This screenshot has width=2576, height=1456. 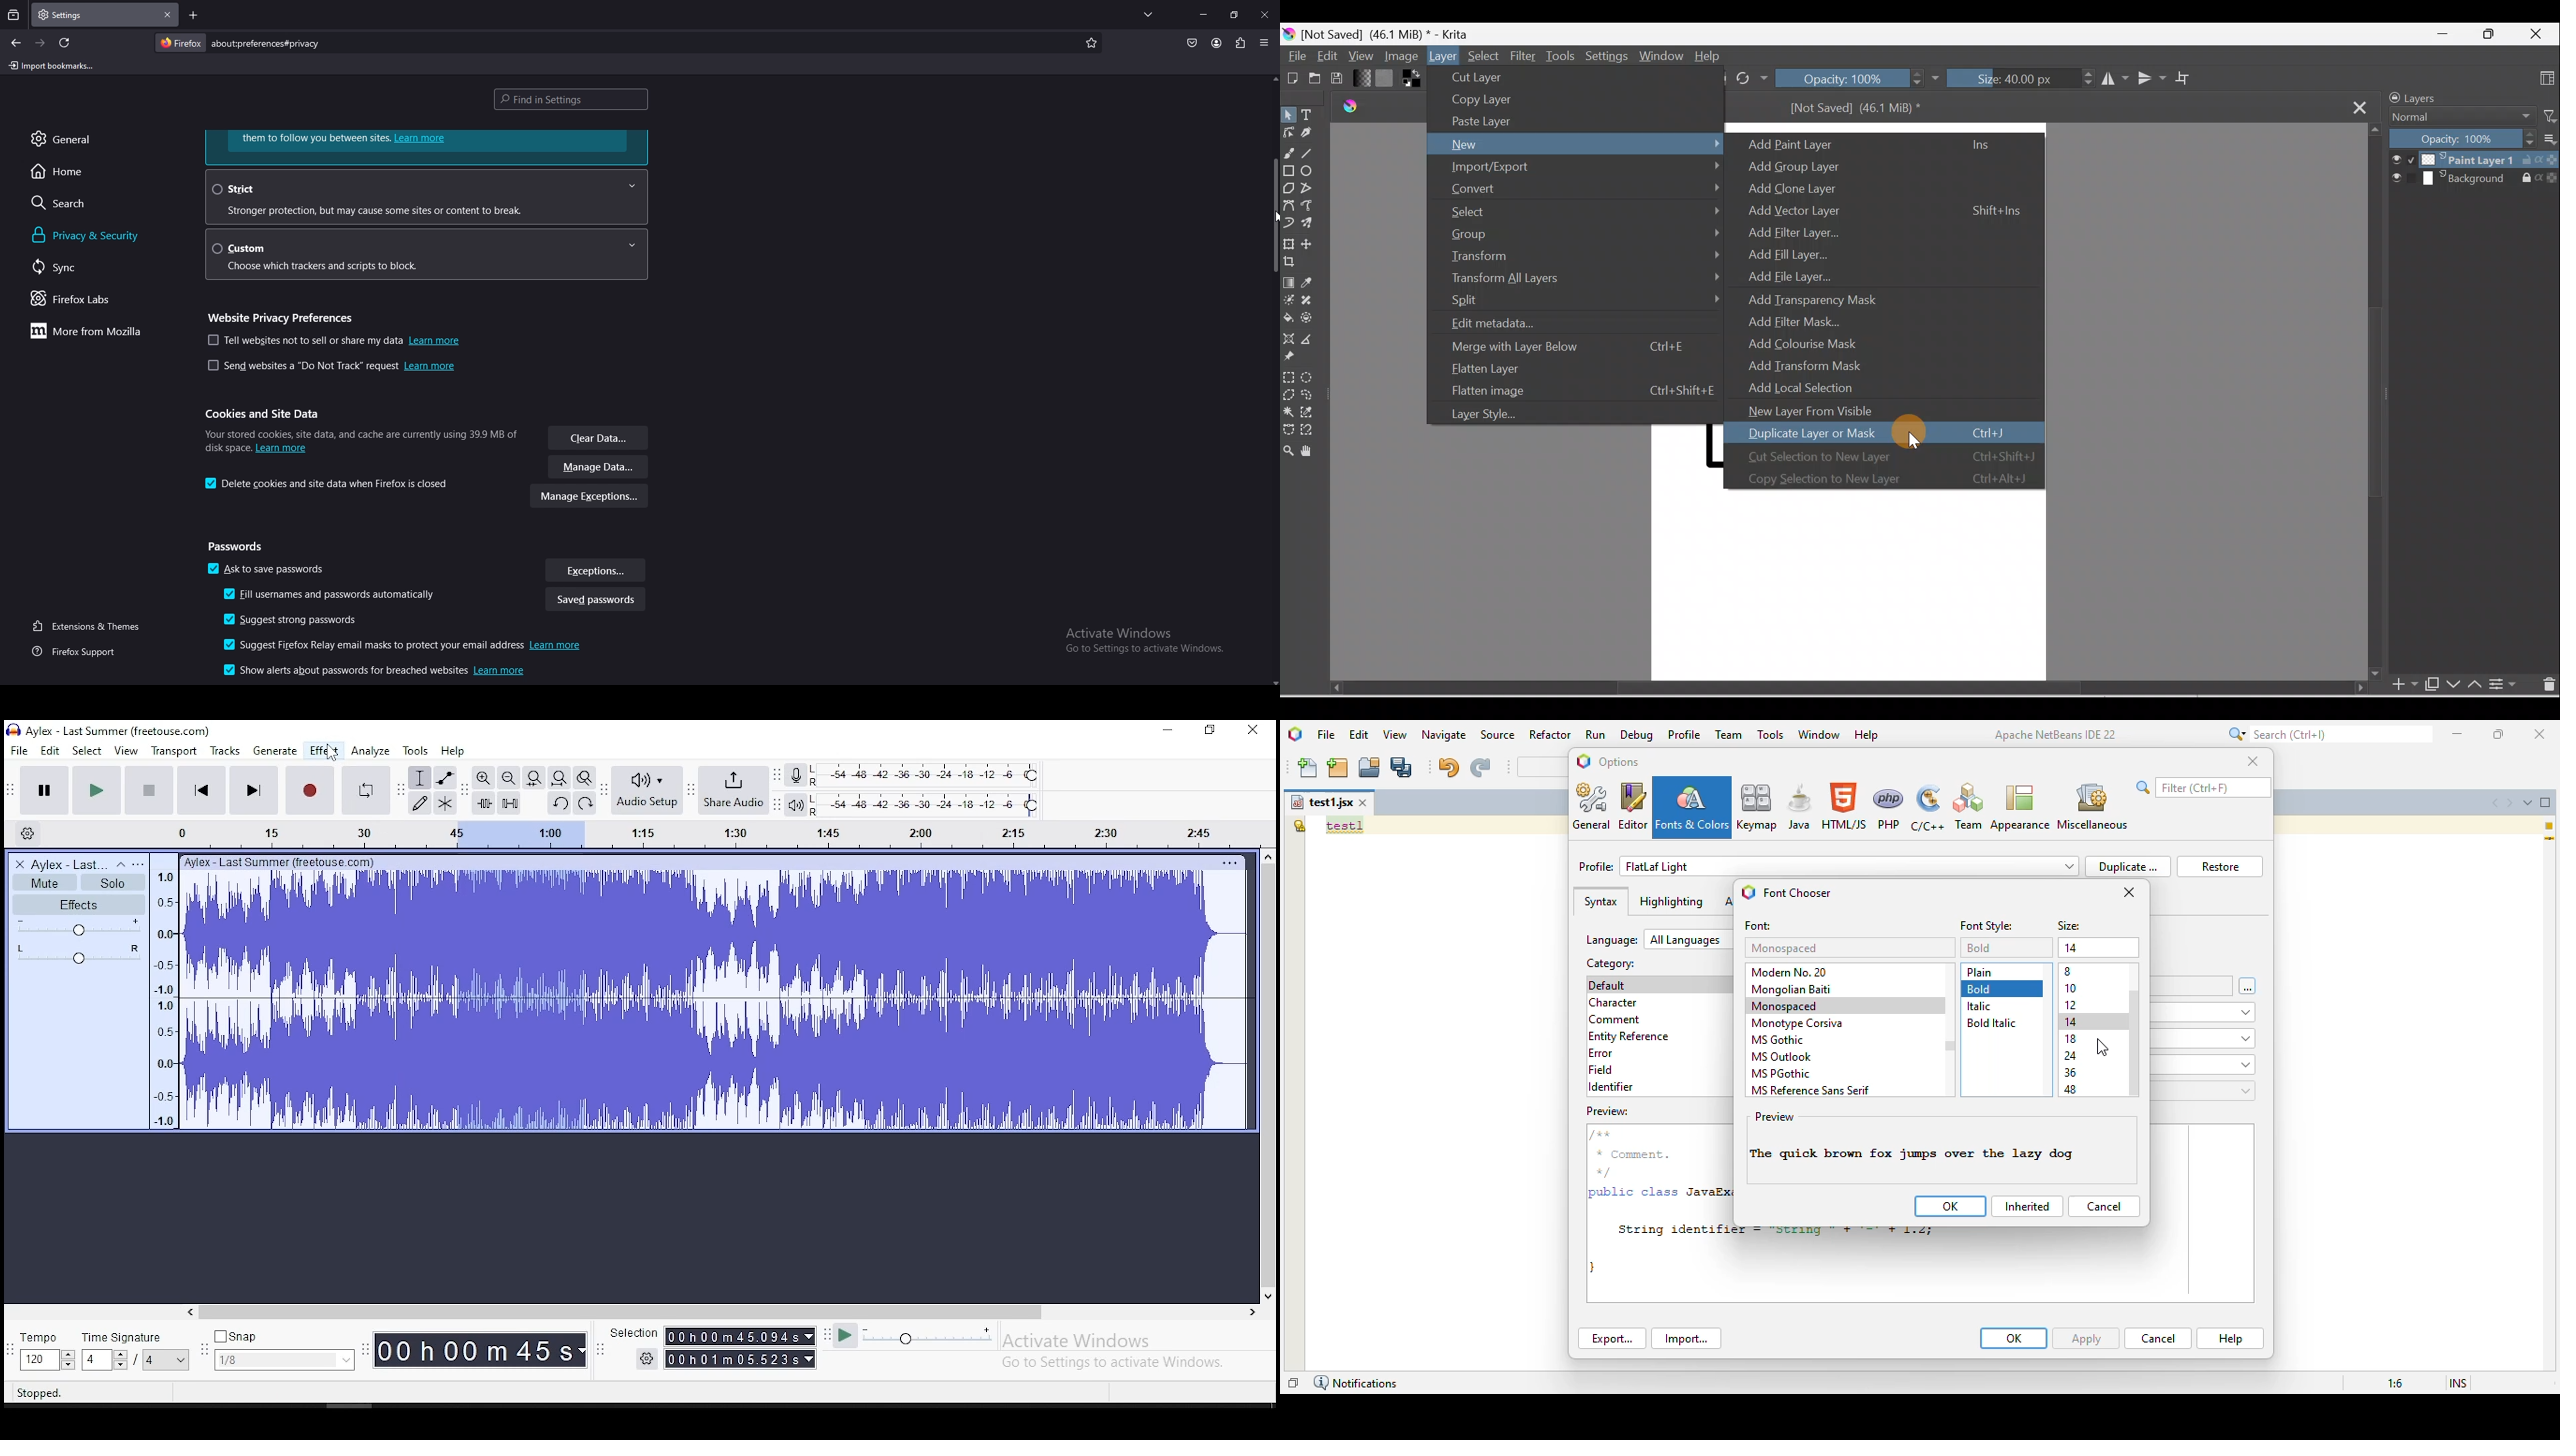 What do you see at coordinates (1575, 167) in the screenshot?
I see `Import/Export` at bounding box center [1575, 167].